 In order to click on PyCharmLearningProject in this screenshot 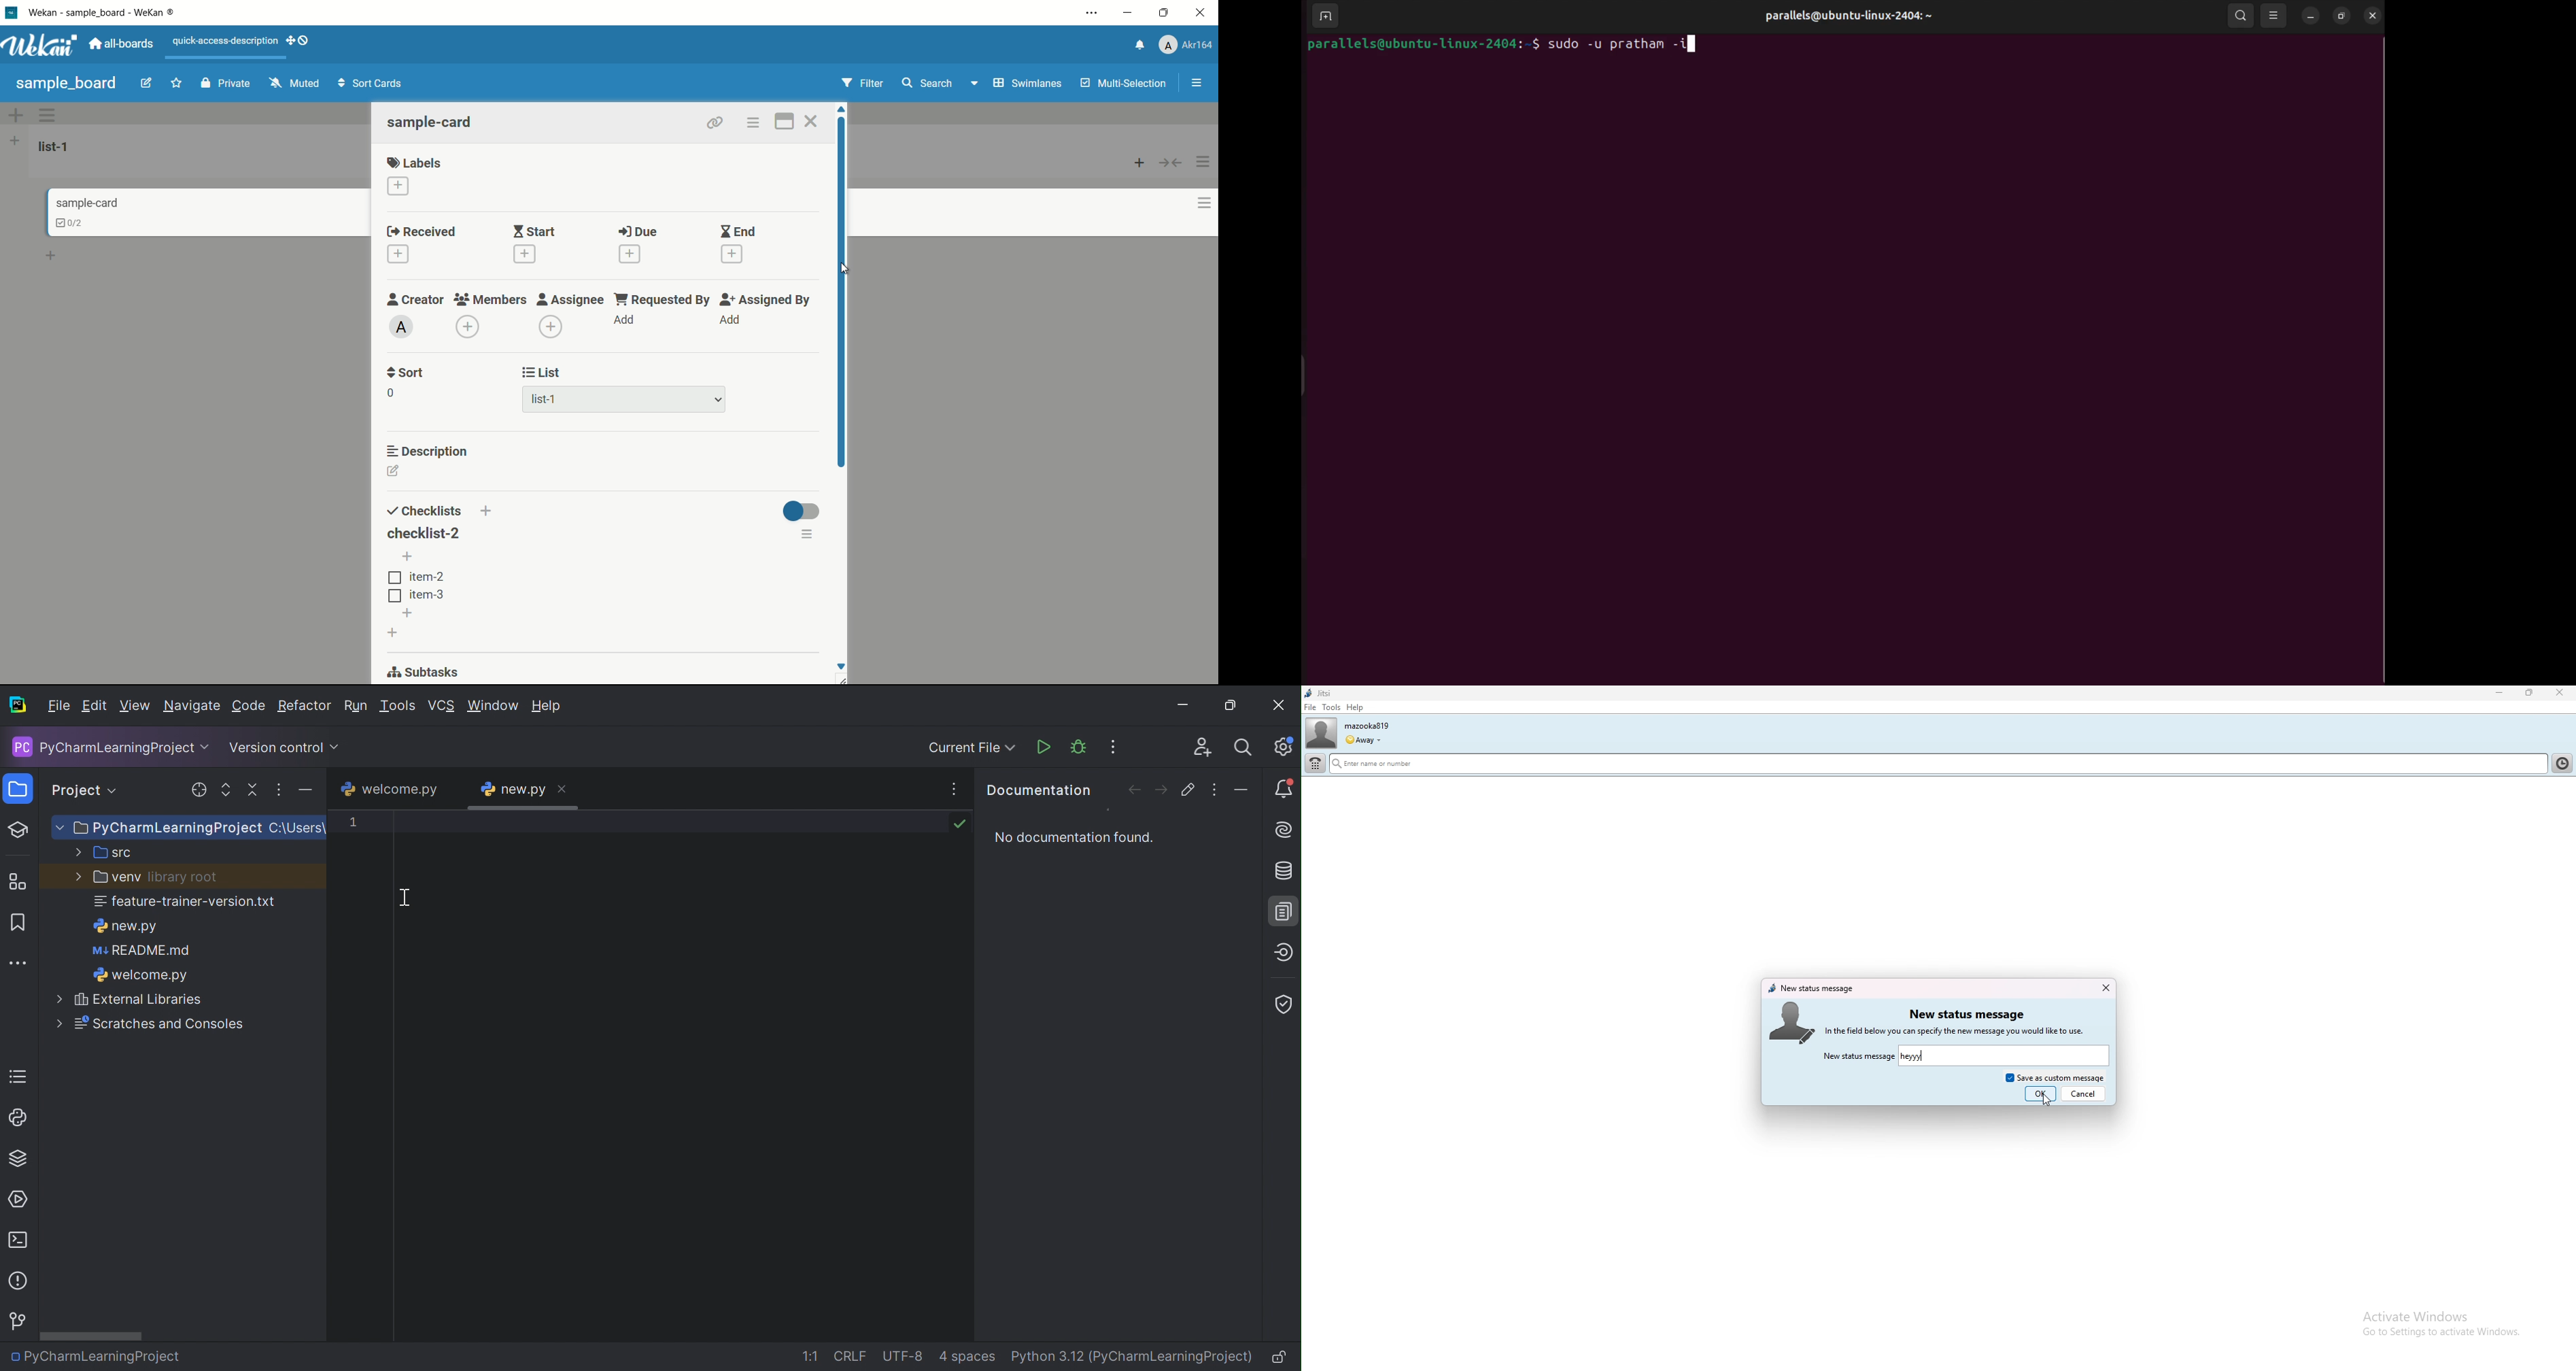, I will do `click(94, 1356)`.